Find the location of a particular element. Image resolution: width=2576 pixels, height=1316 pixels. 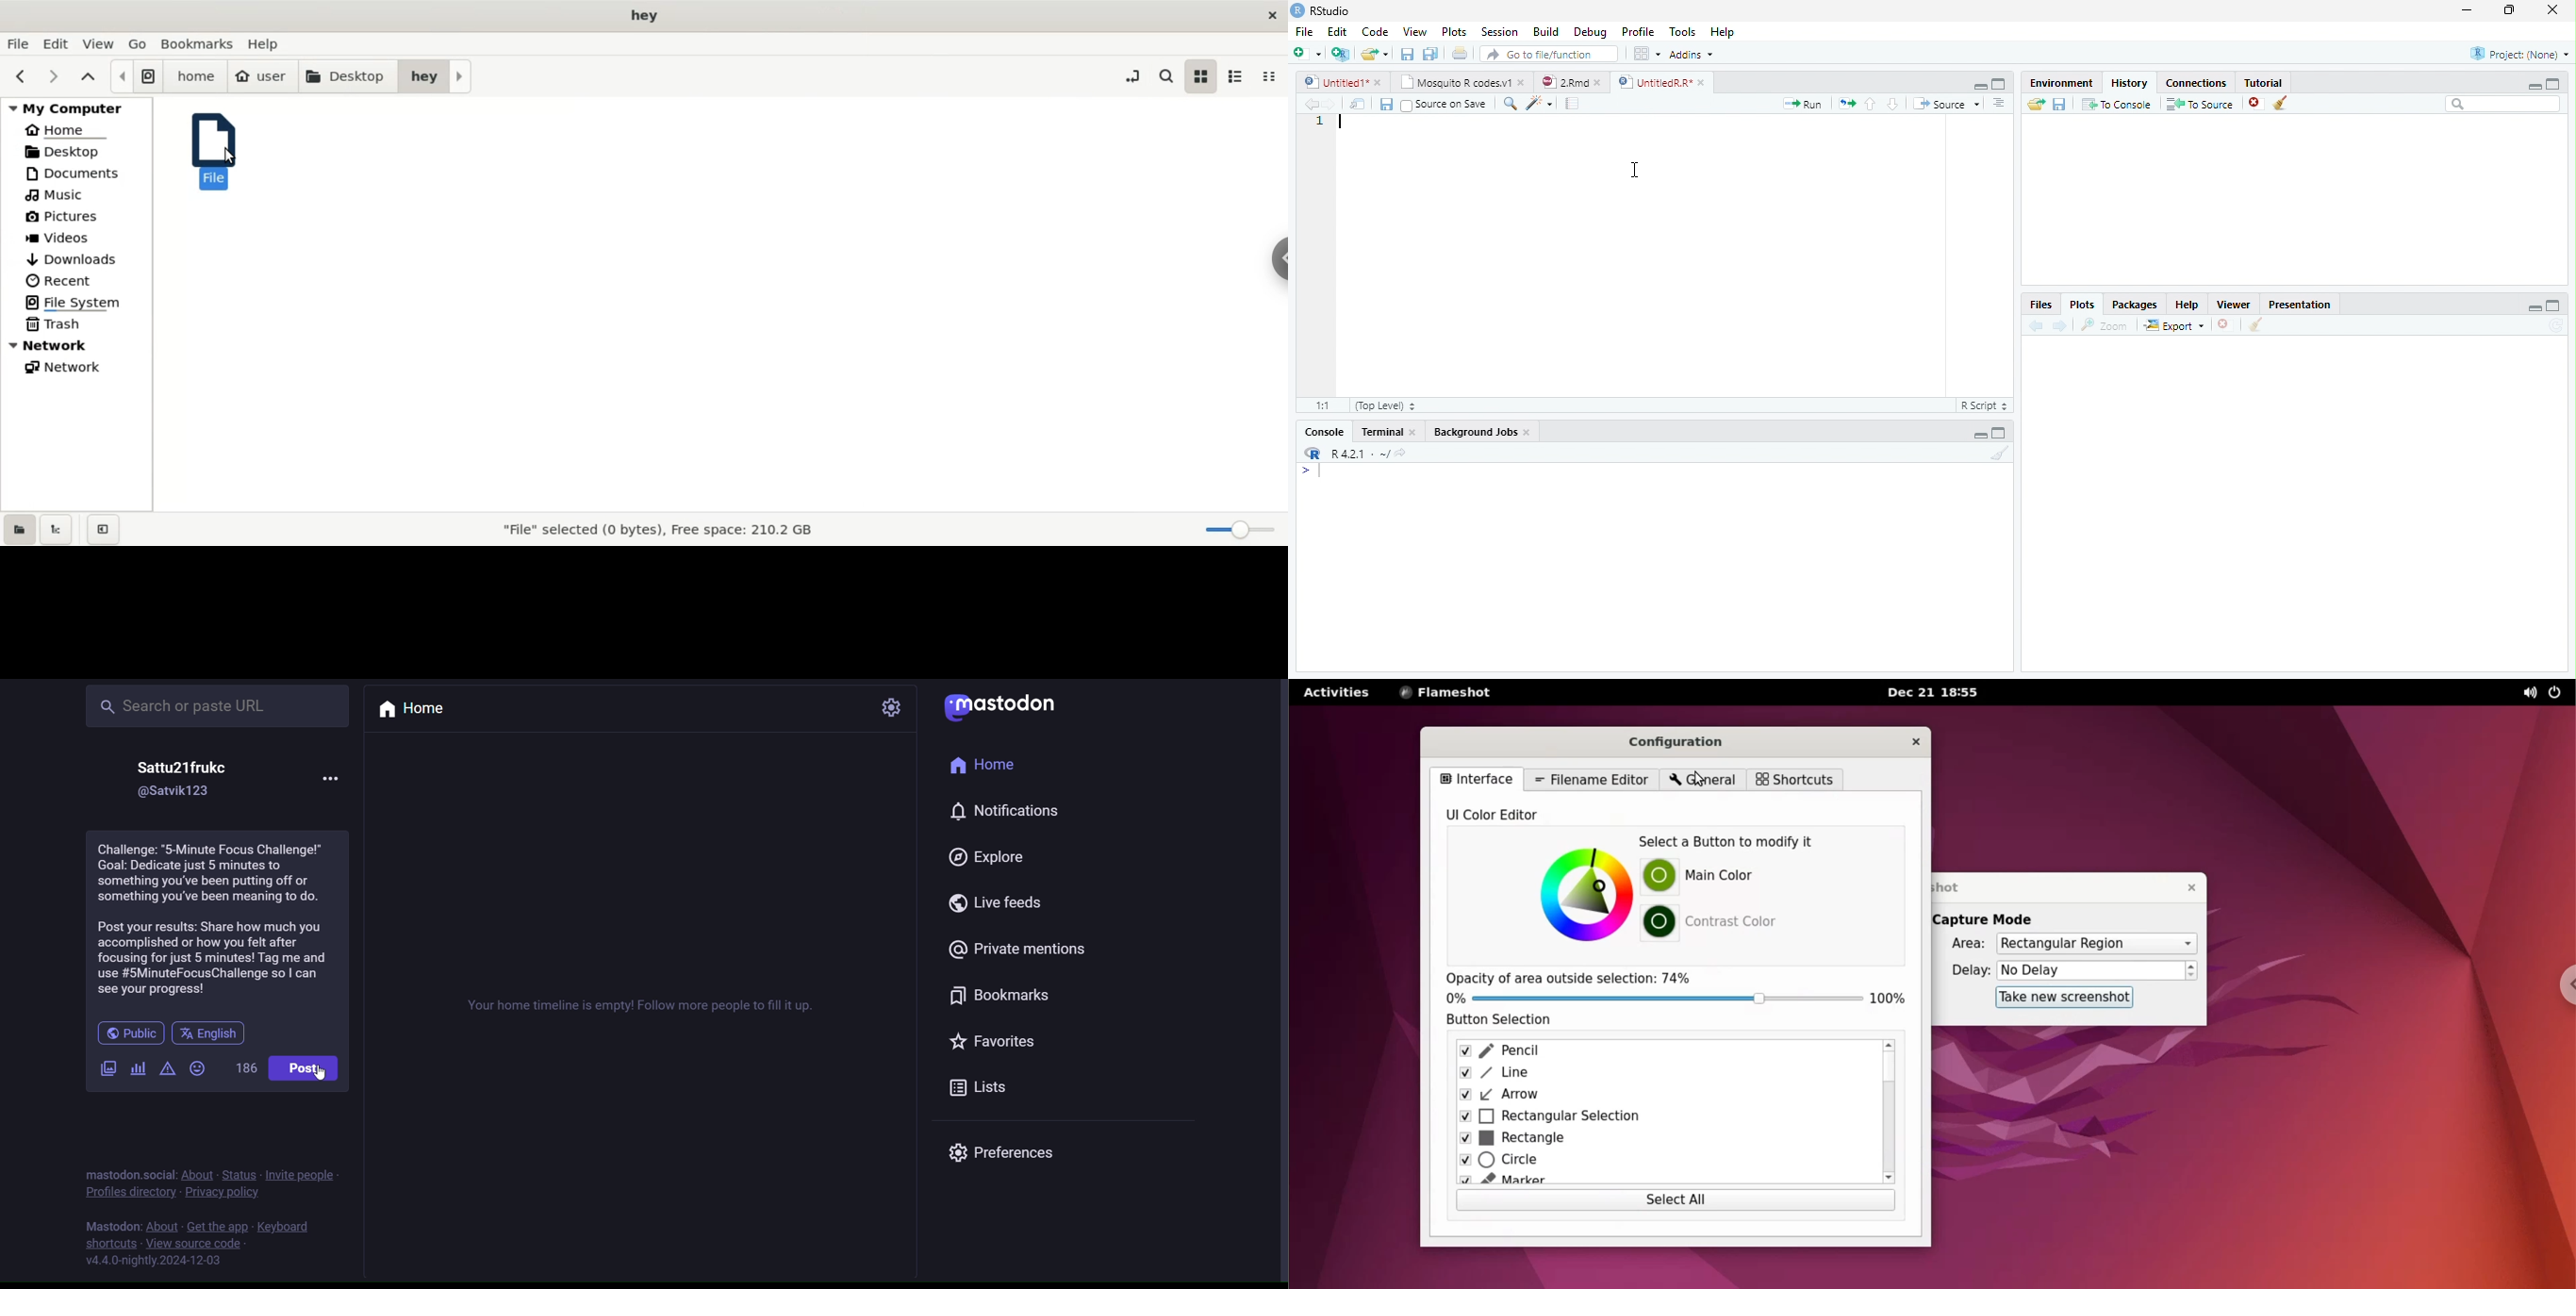

profiles is located at coordinates (129, 1194).